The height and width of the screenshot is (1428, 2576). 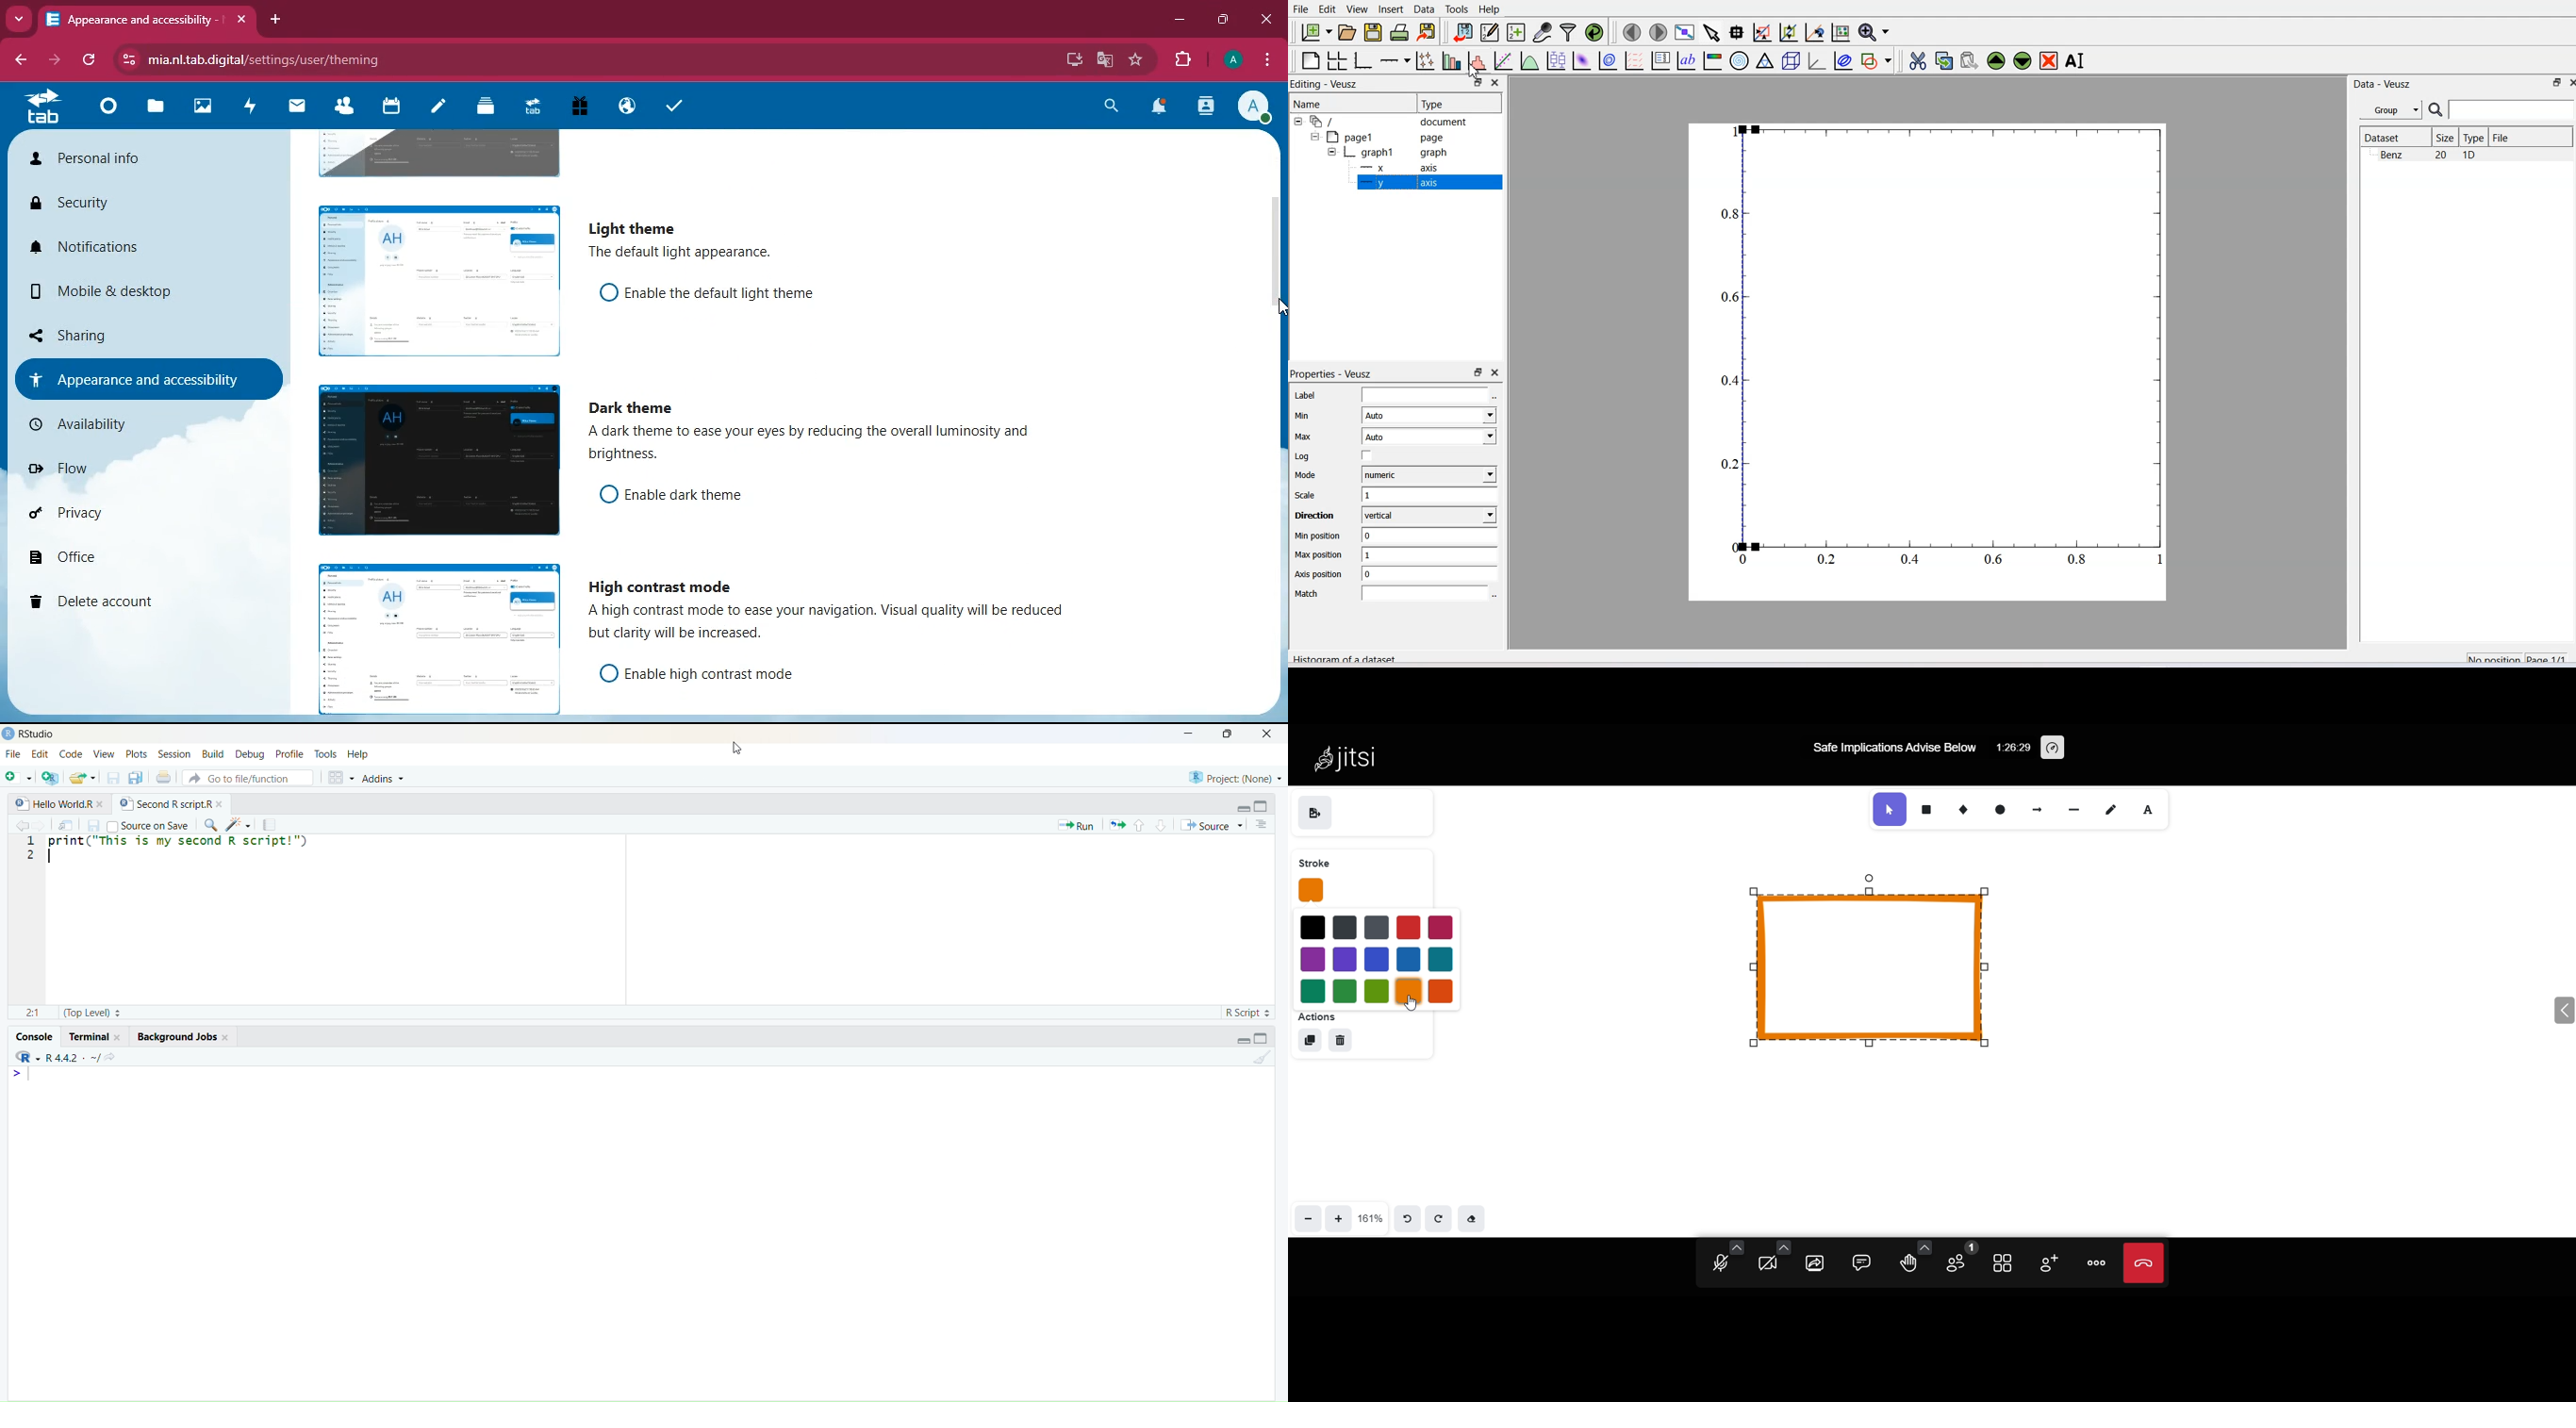 What do you see at coordinates (1264, 806) in the screenshot?
I see `Maximize` at bounding box center [1264, 806].